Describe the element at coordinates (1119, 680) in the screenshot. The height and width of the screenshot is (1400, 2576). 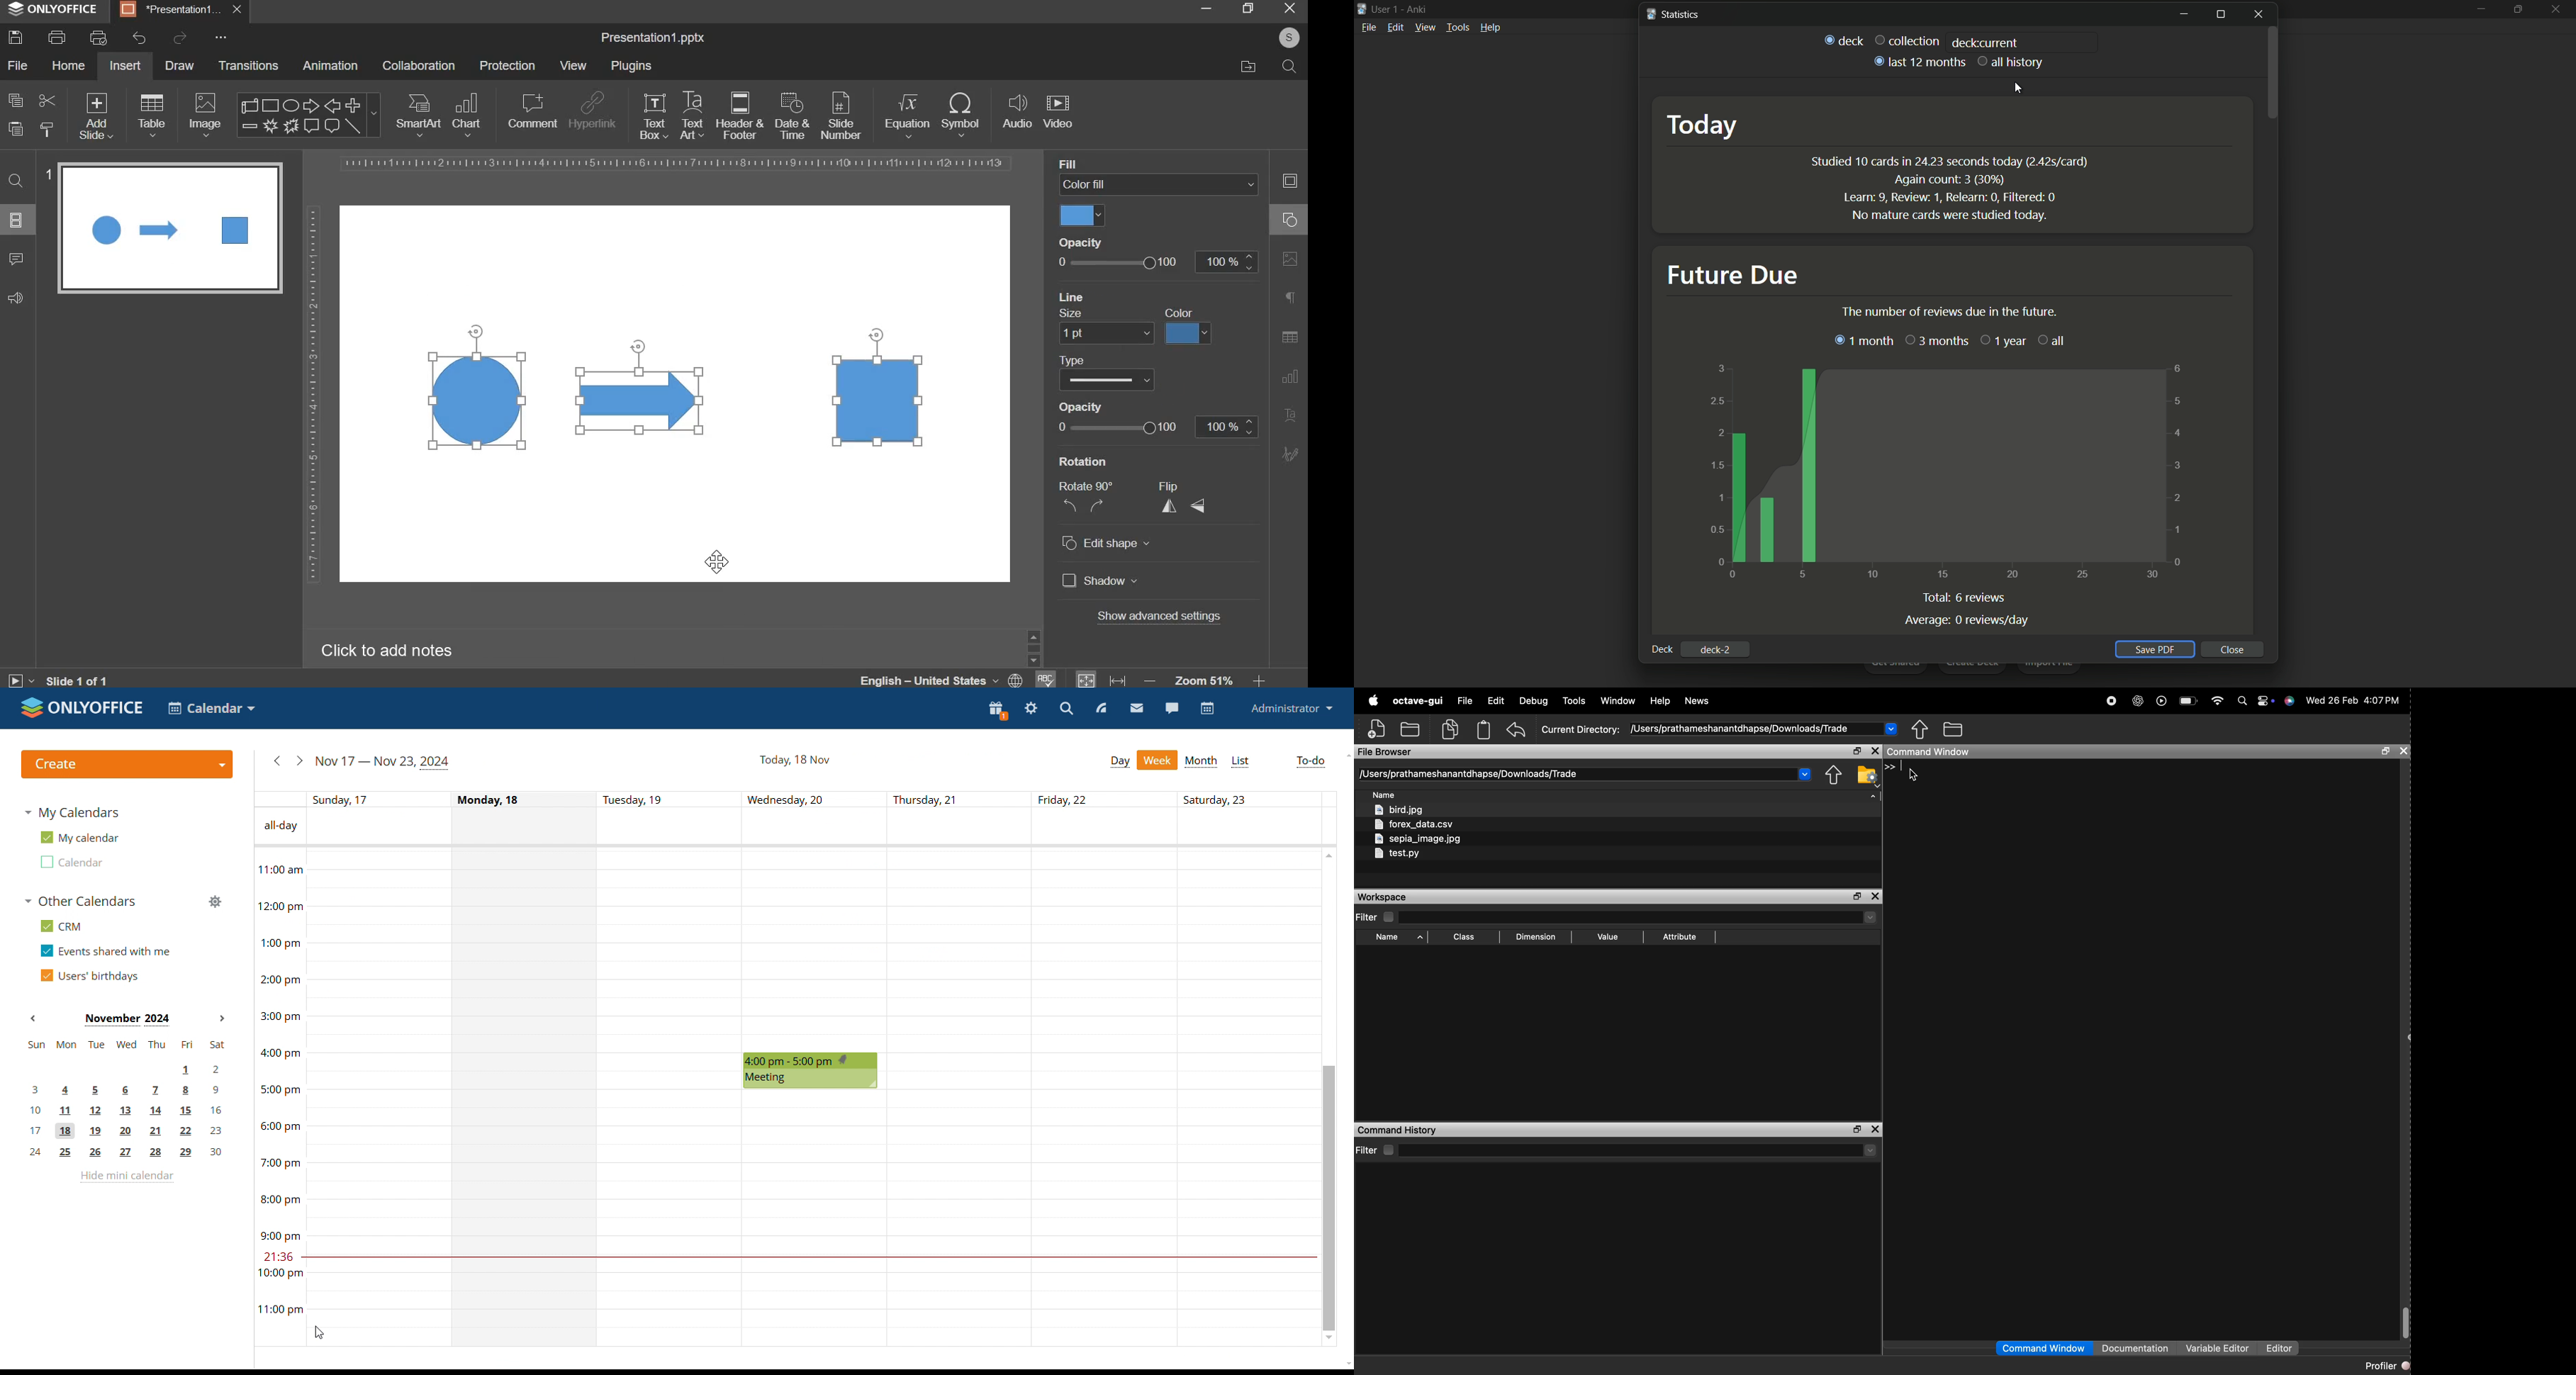
I see `fit to width` at that location.